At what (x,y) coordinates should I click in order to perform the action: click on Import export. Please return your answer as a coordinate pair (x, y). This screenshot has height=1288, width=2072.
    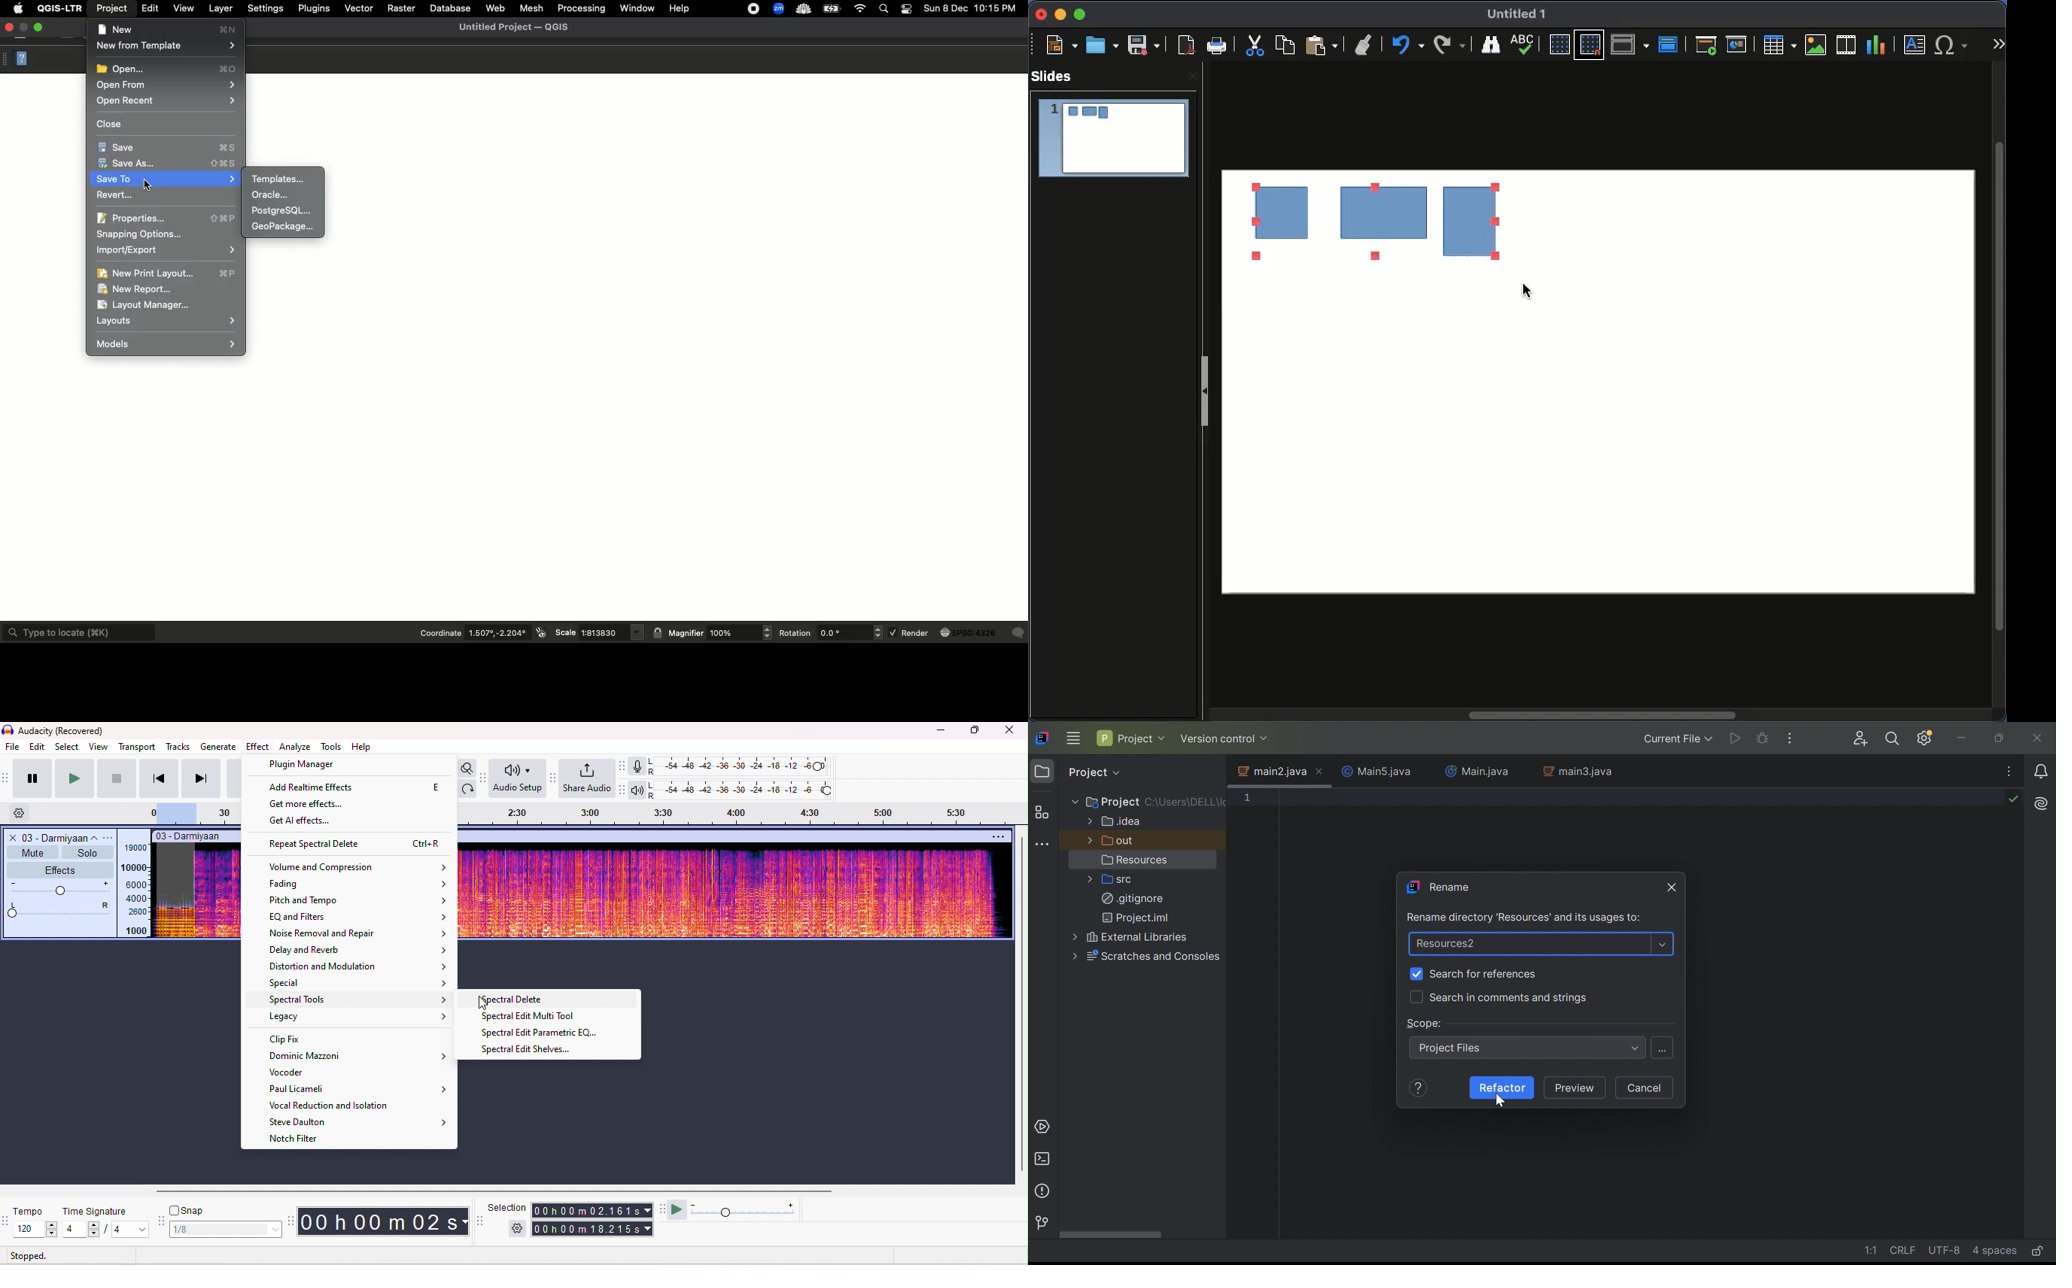
    Looking at the image, I should click on (166, 250).